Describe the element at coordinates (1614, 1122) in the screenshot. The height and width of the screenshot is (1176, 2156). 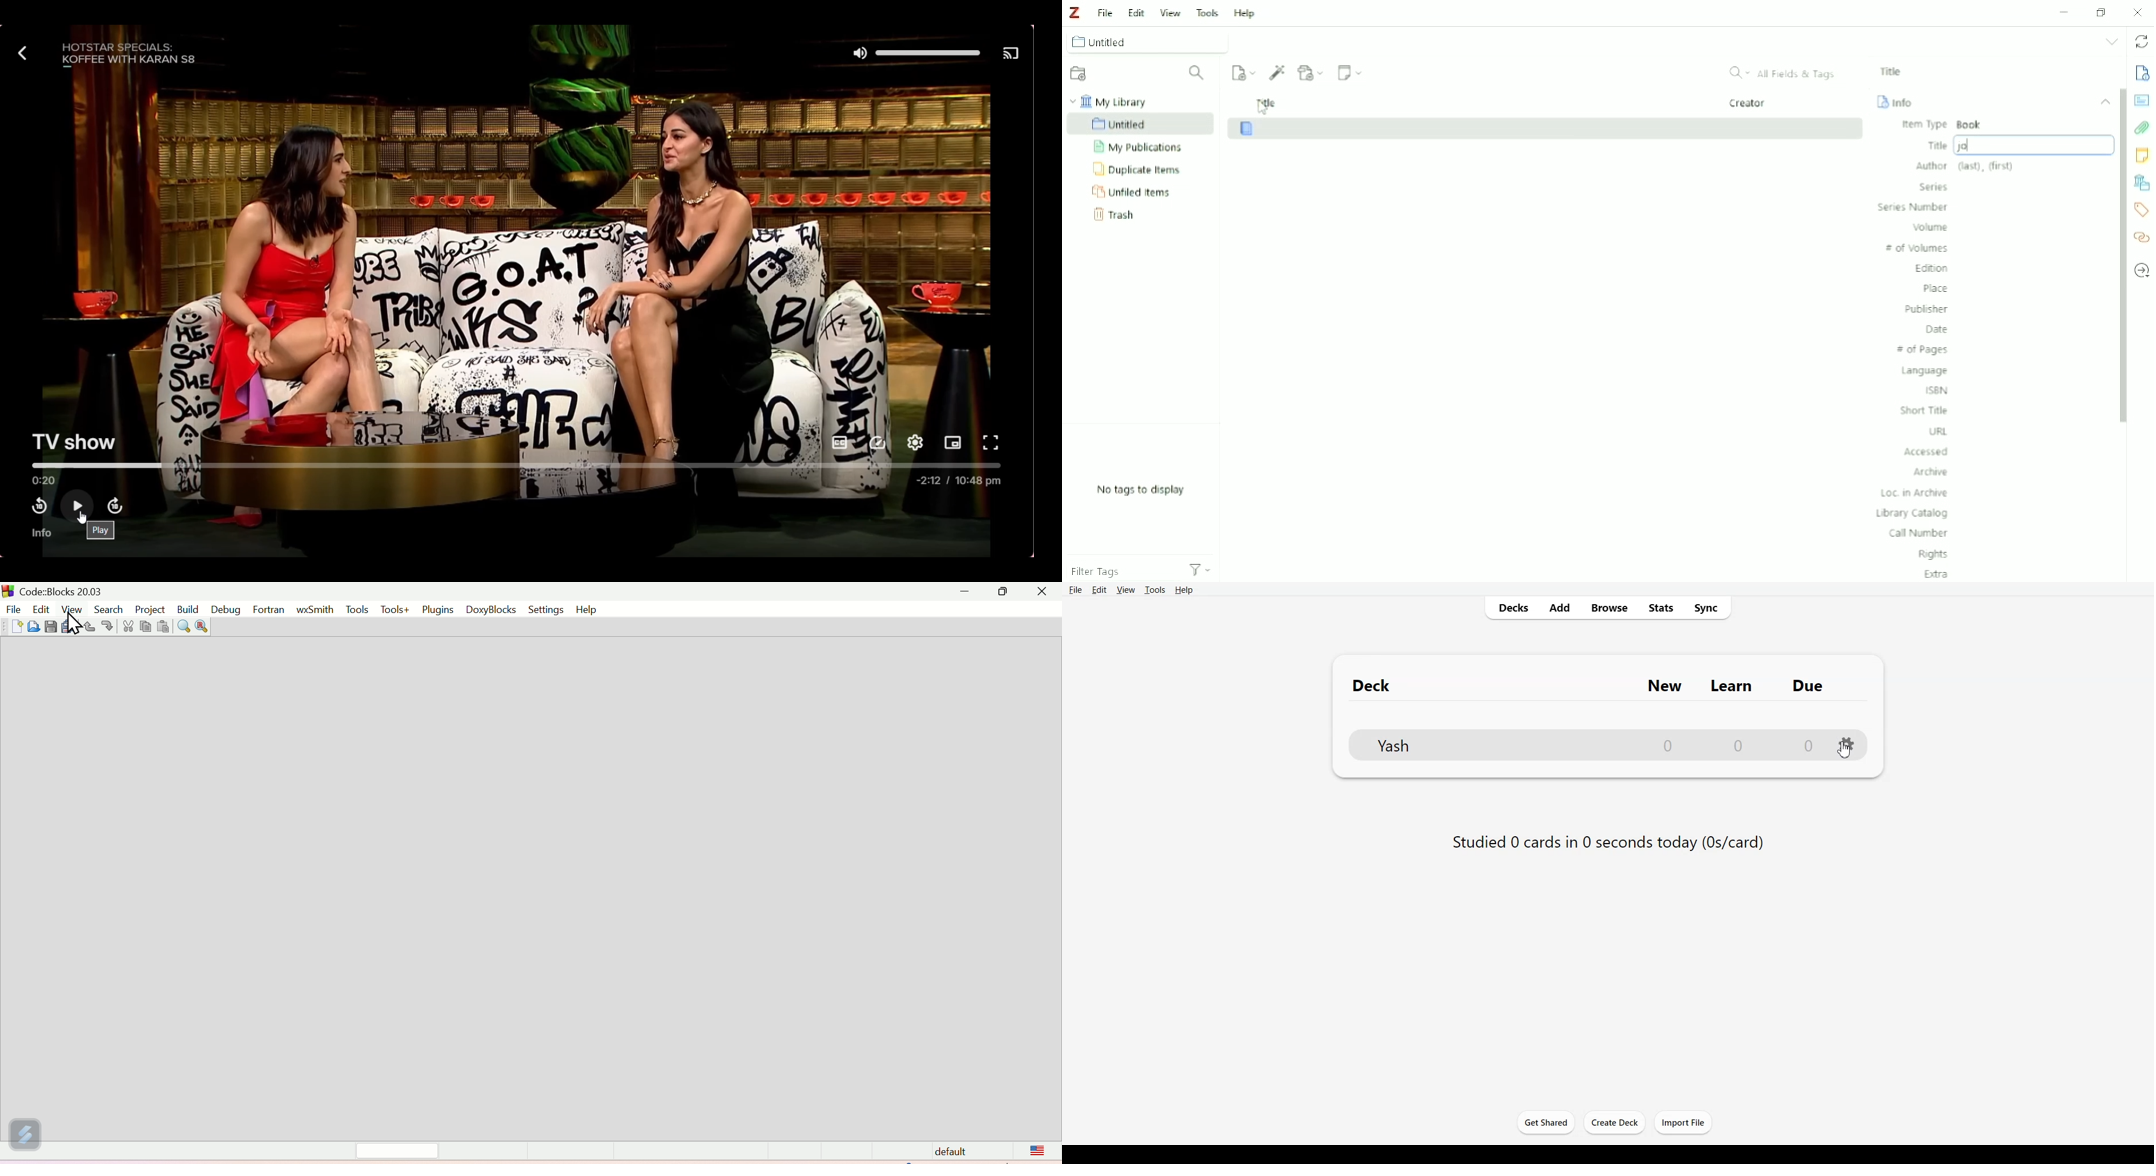
I see `Create Deck` at that location.